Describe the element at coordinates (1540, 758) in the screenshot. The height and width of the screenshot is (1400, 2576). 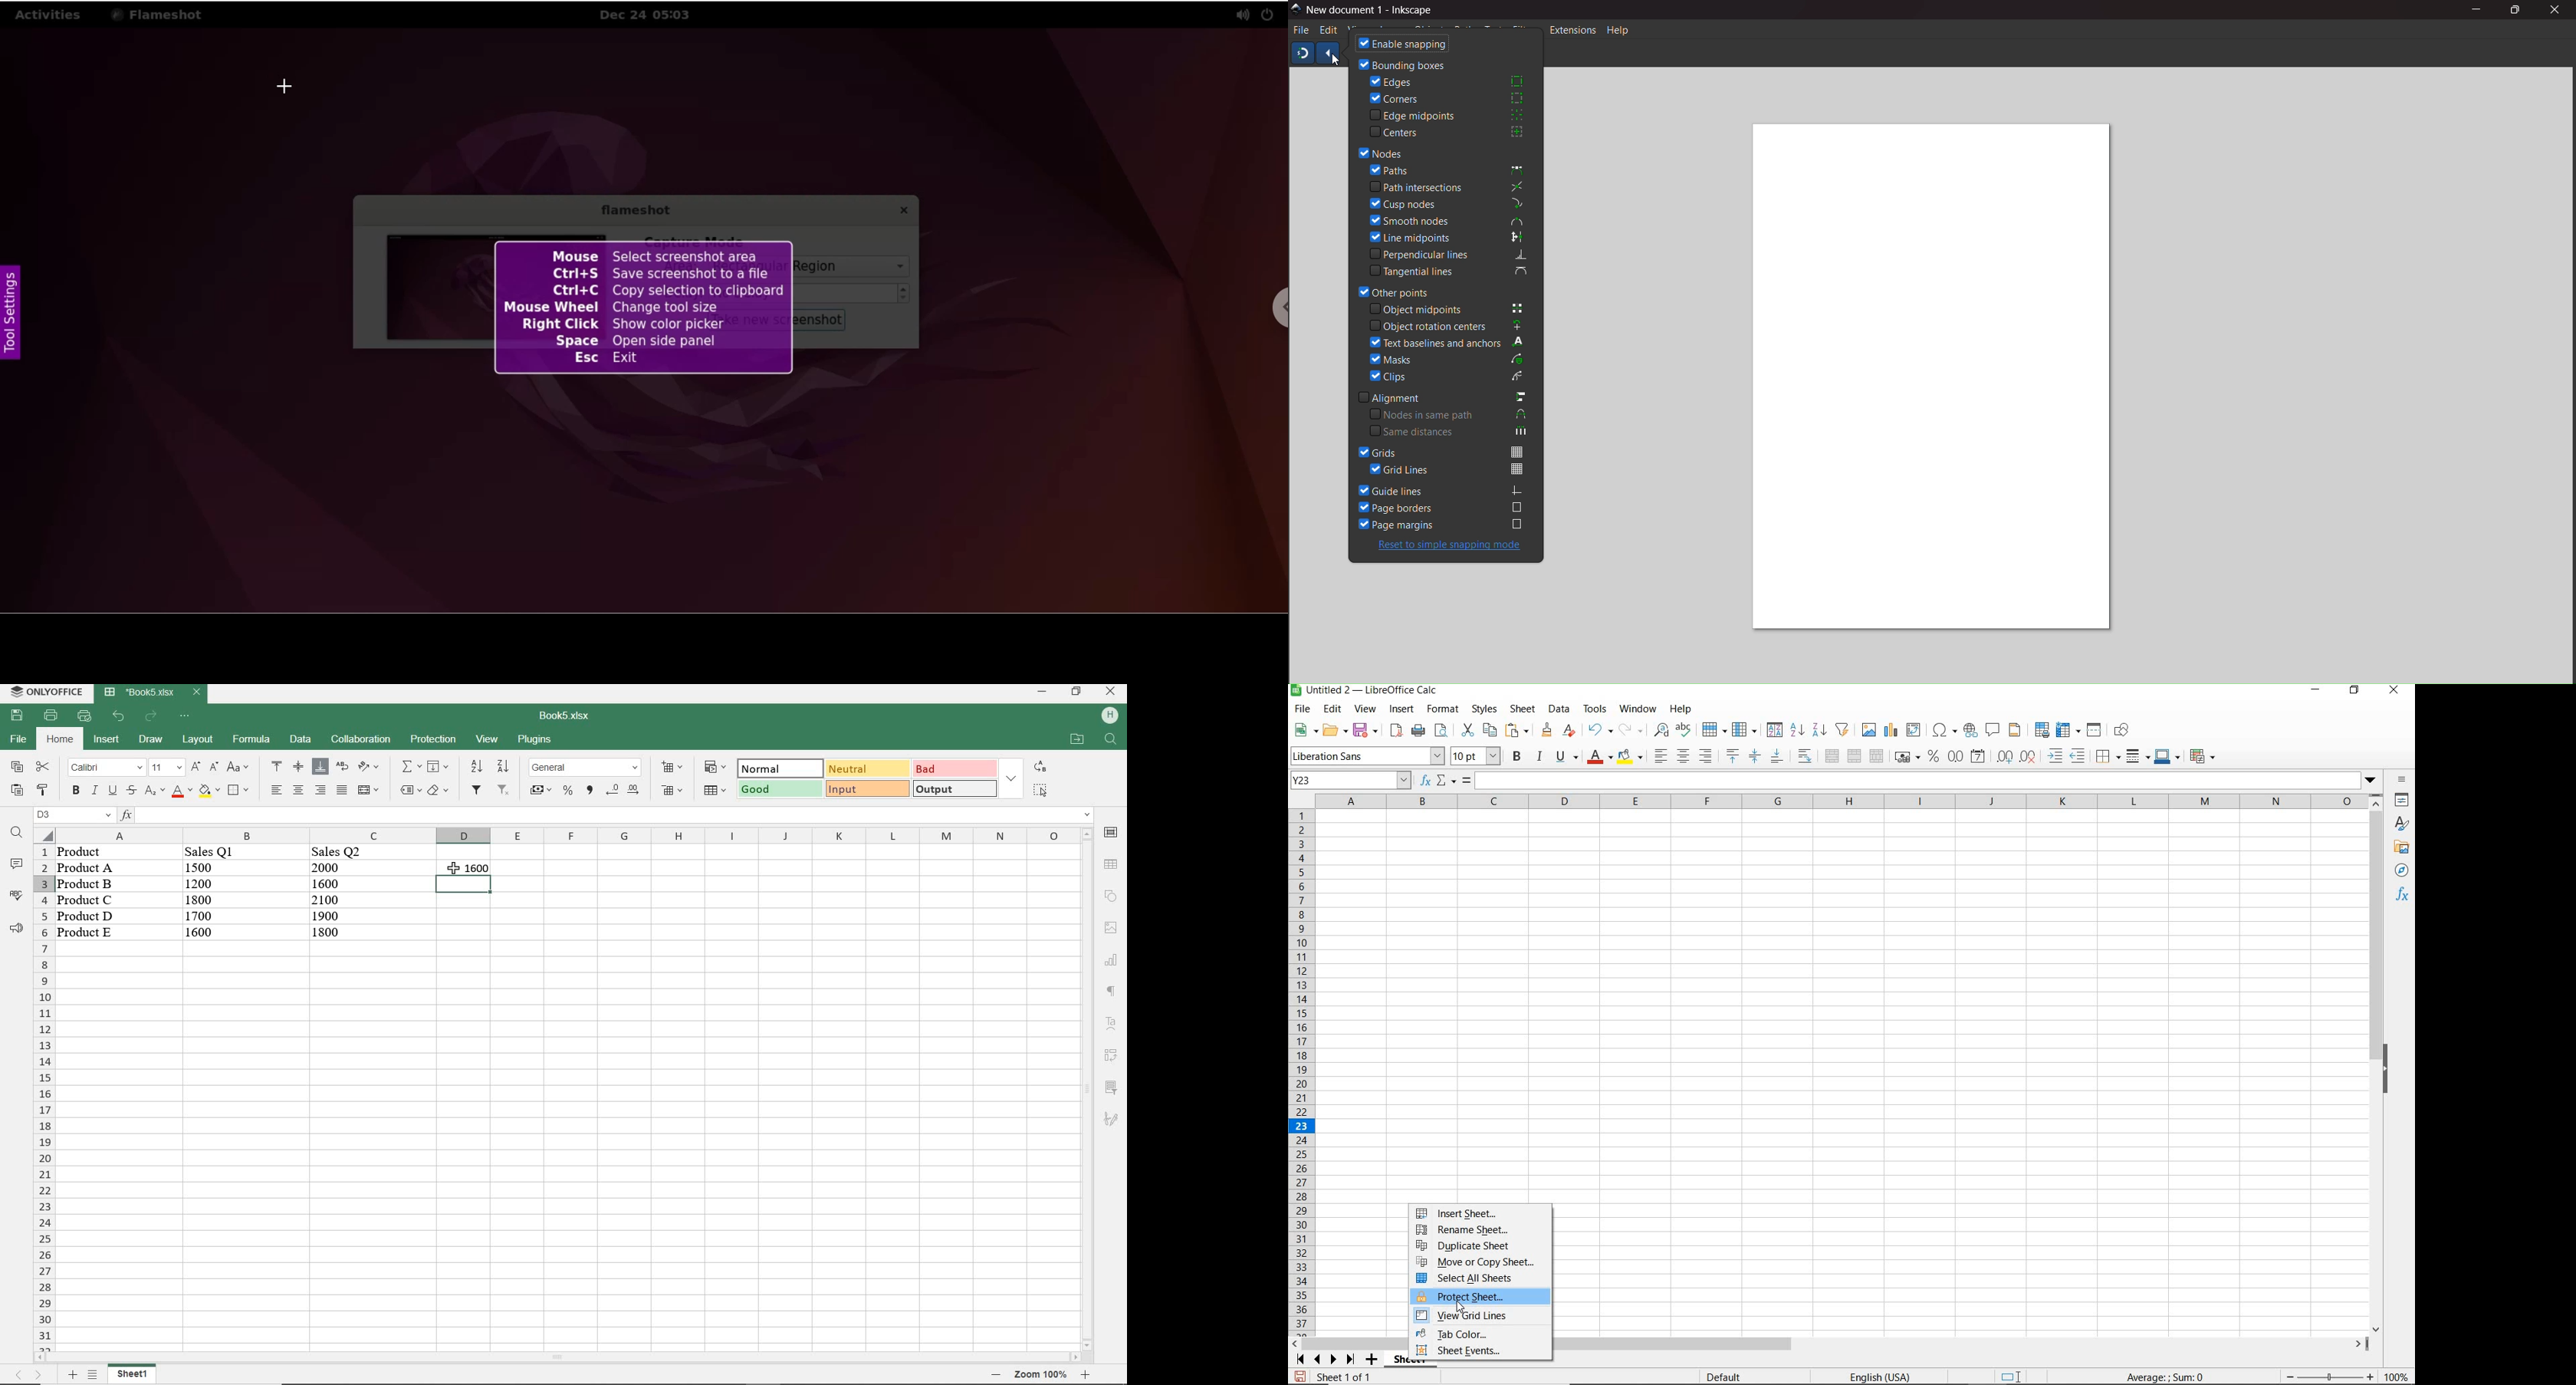
I see `ITALIC` at that location.